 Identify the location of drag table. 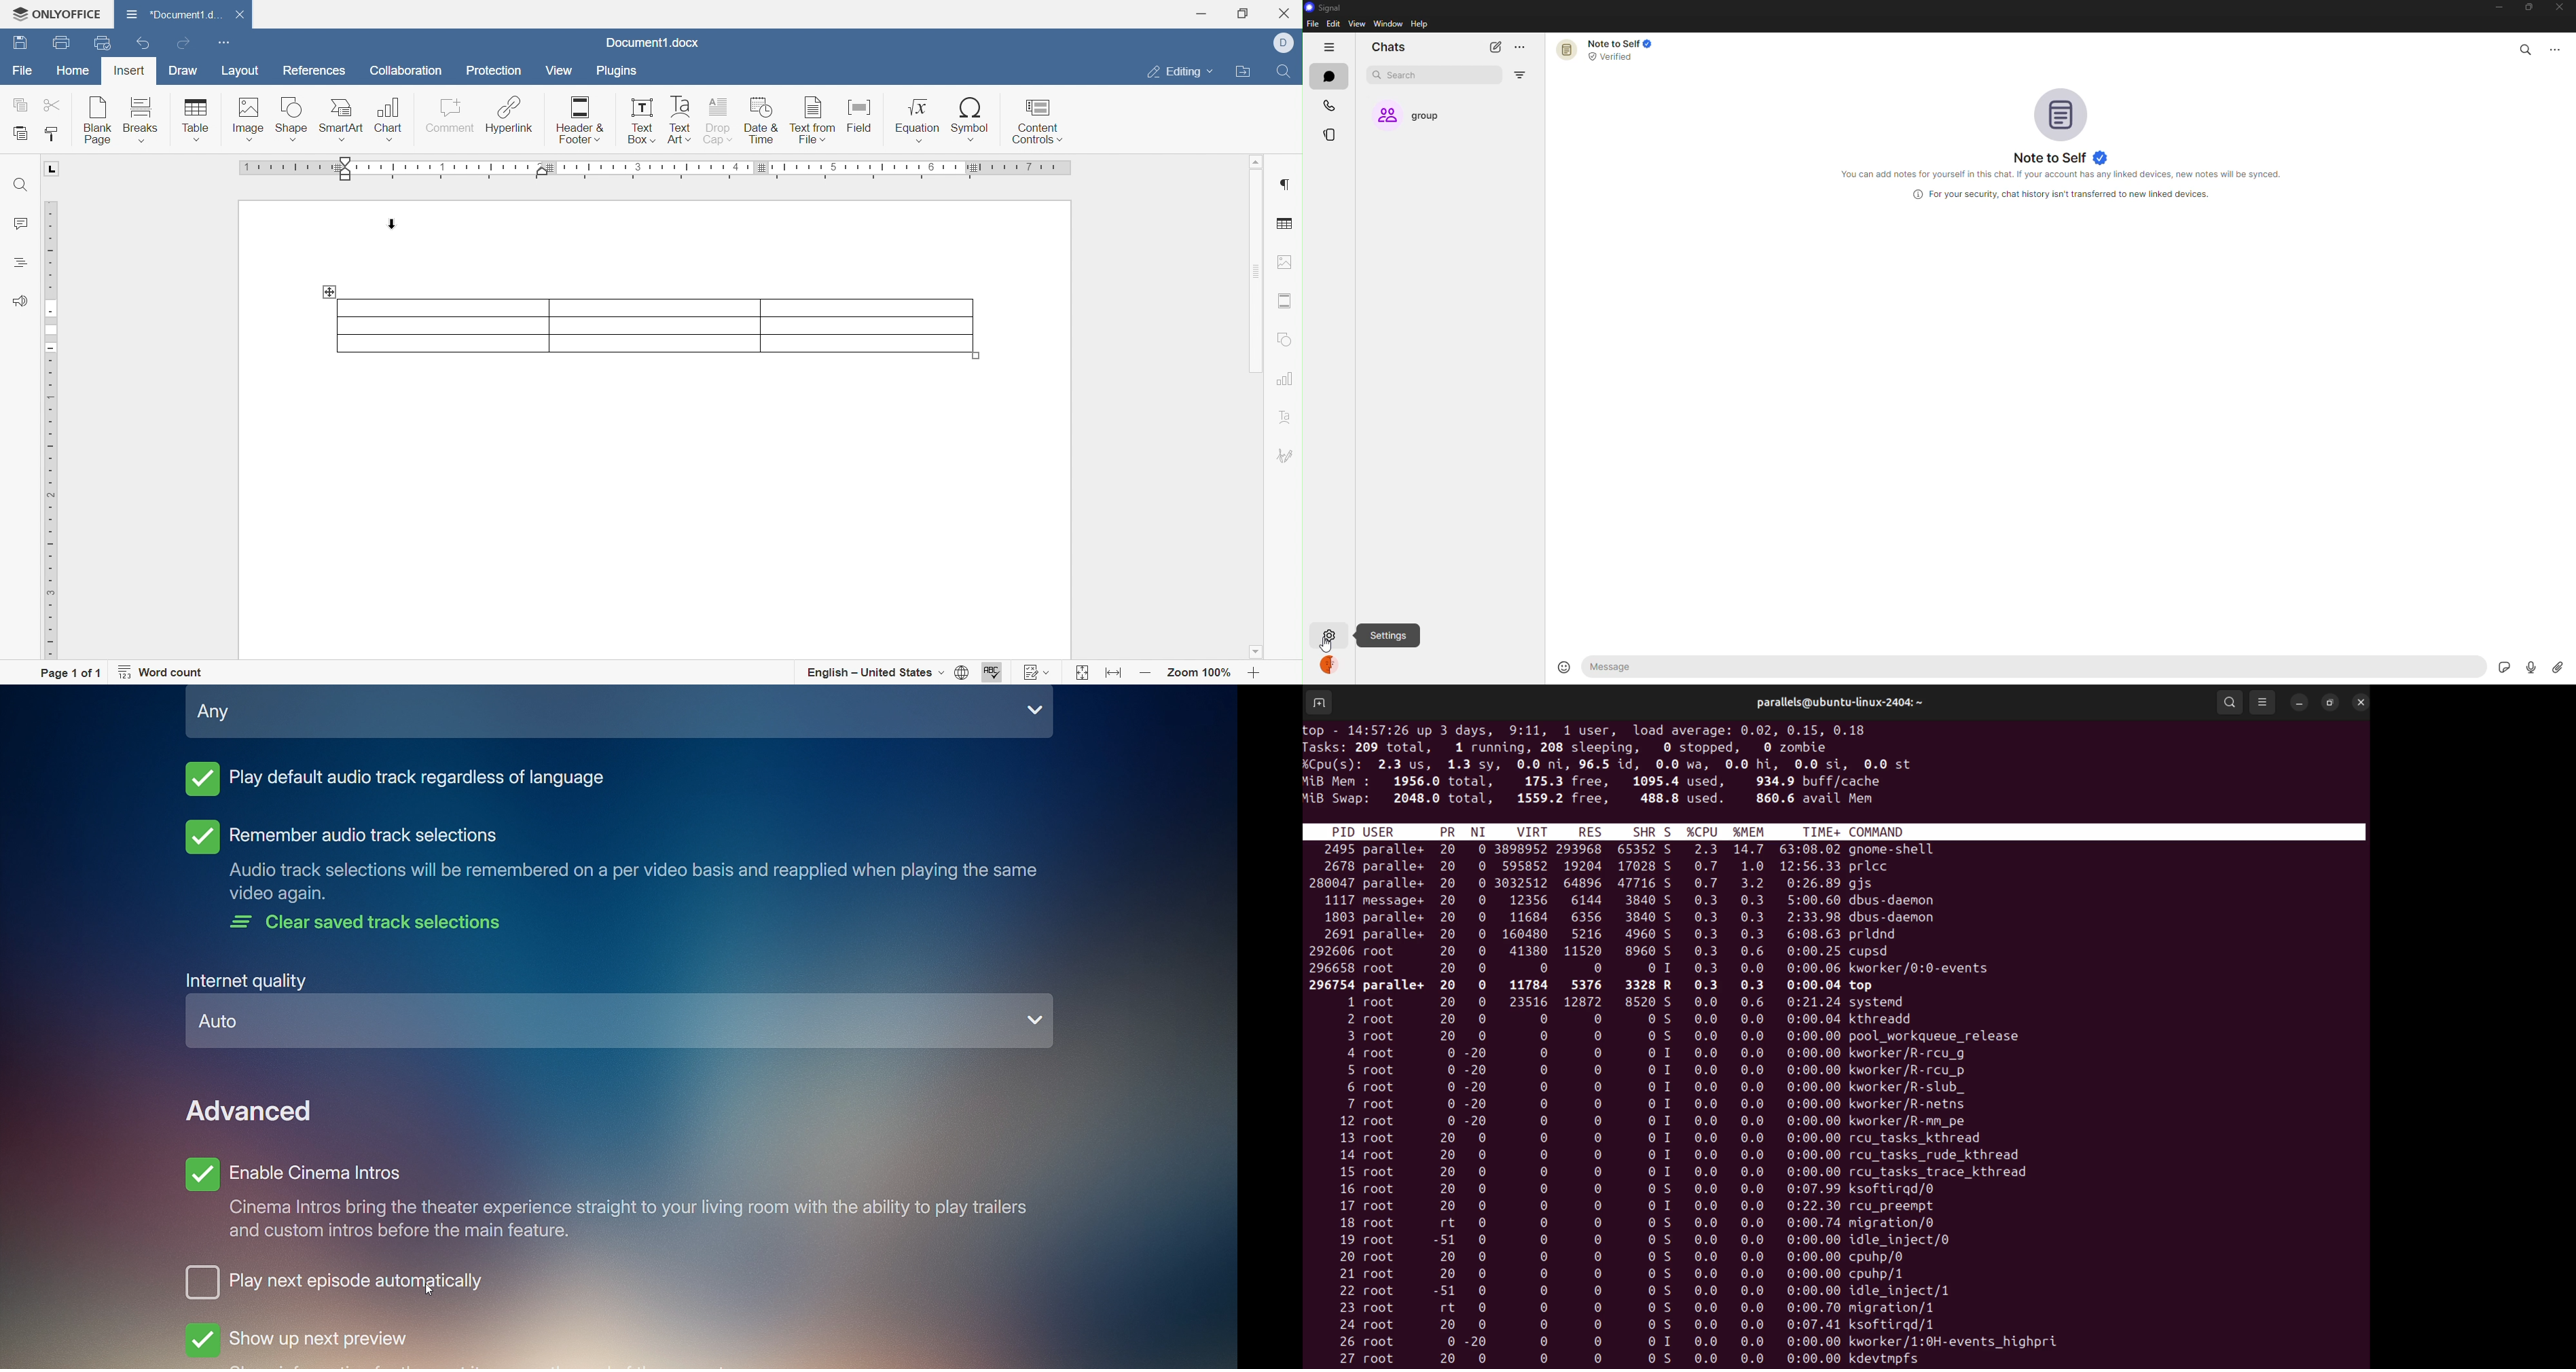
(328, 290).